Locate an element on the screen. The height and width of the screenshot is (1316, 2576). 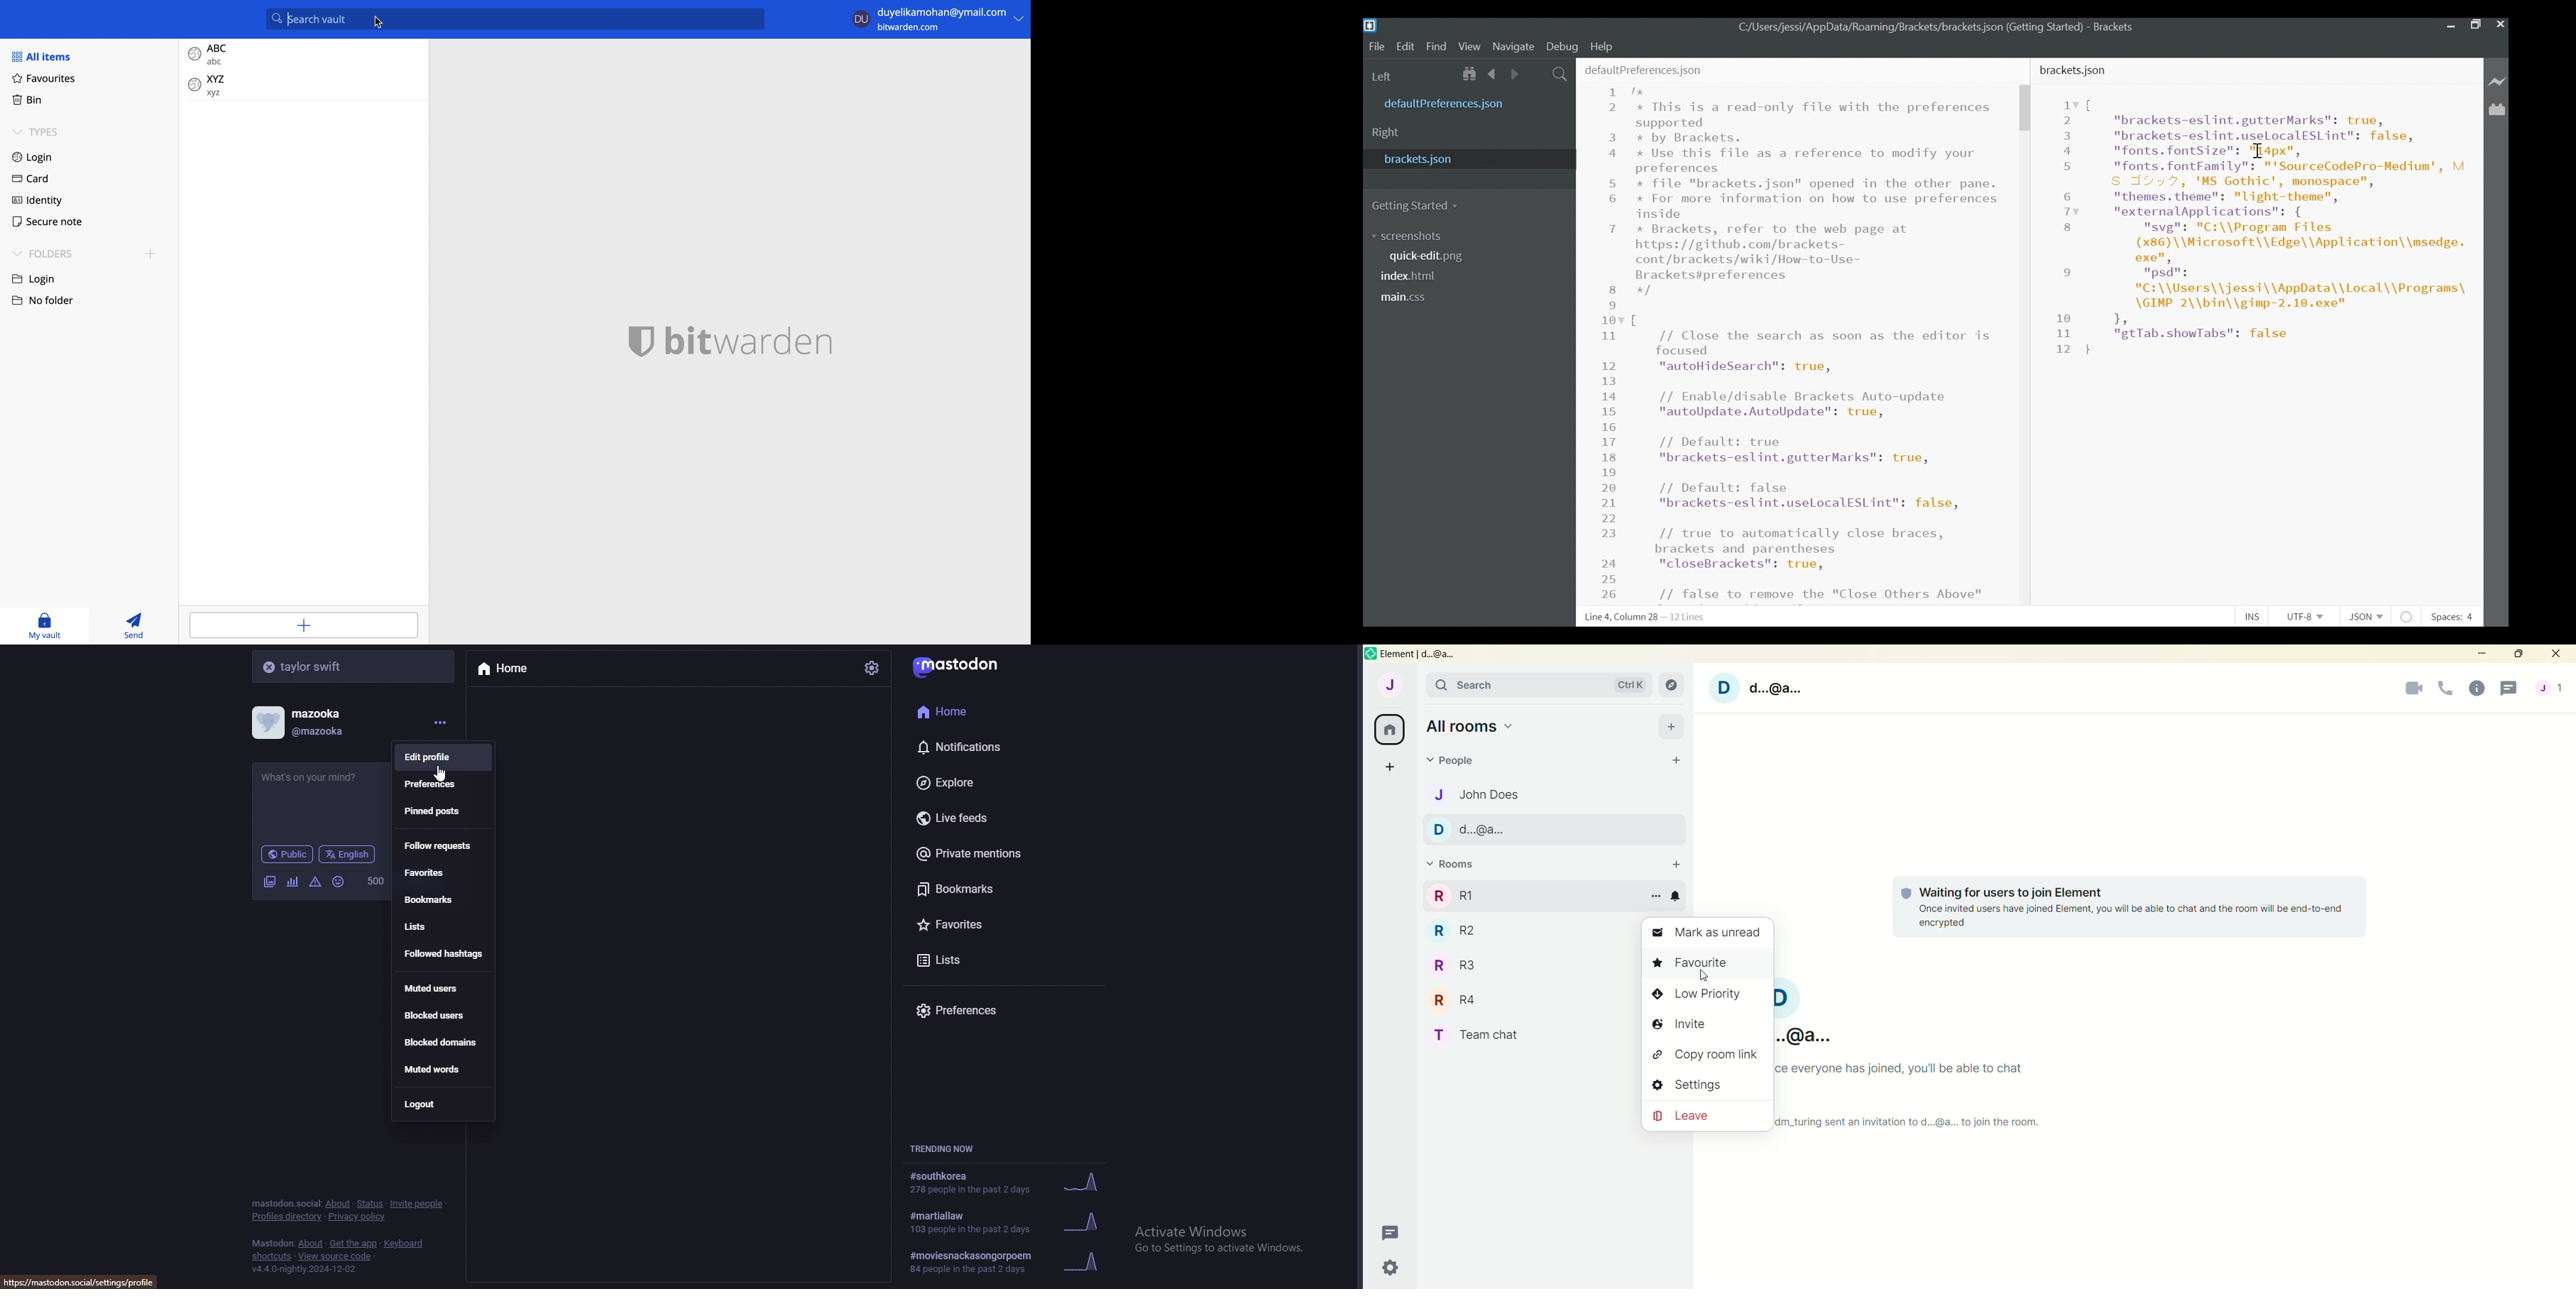
trending is located at coordinates (1010, 1184).